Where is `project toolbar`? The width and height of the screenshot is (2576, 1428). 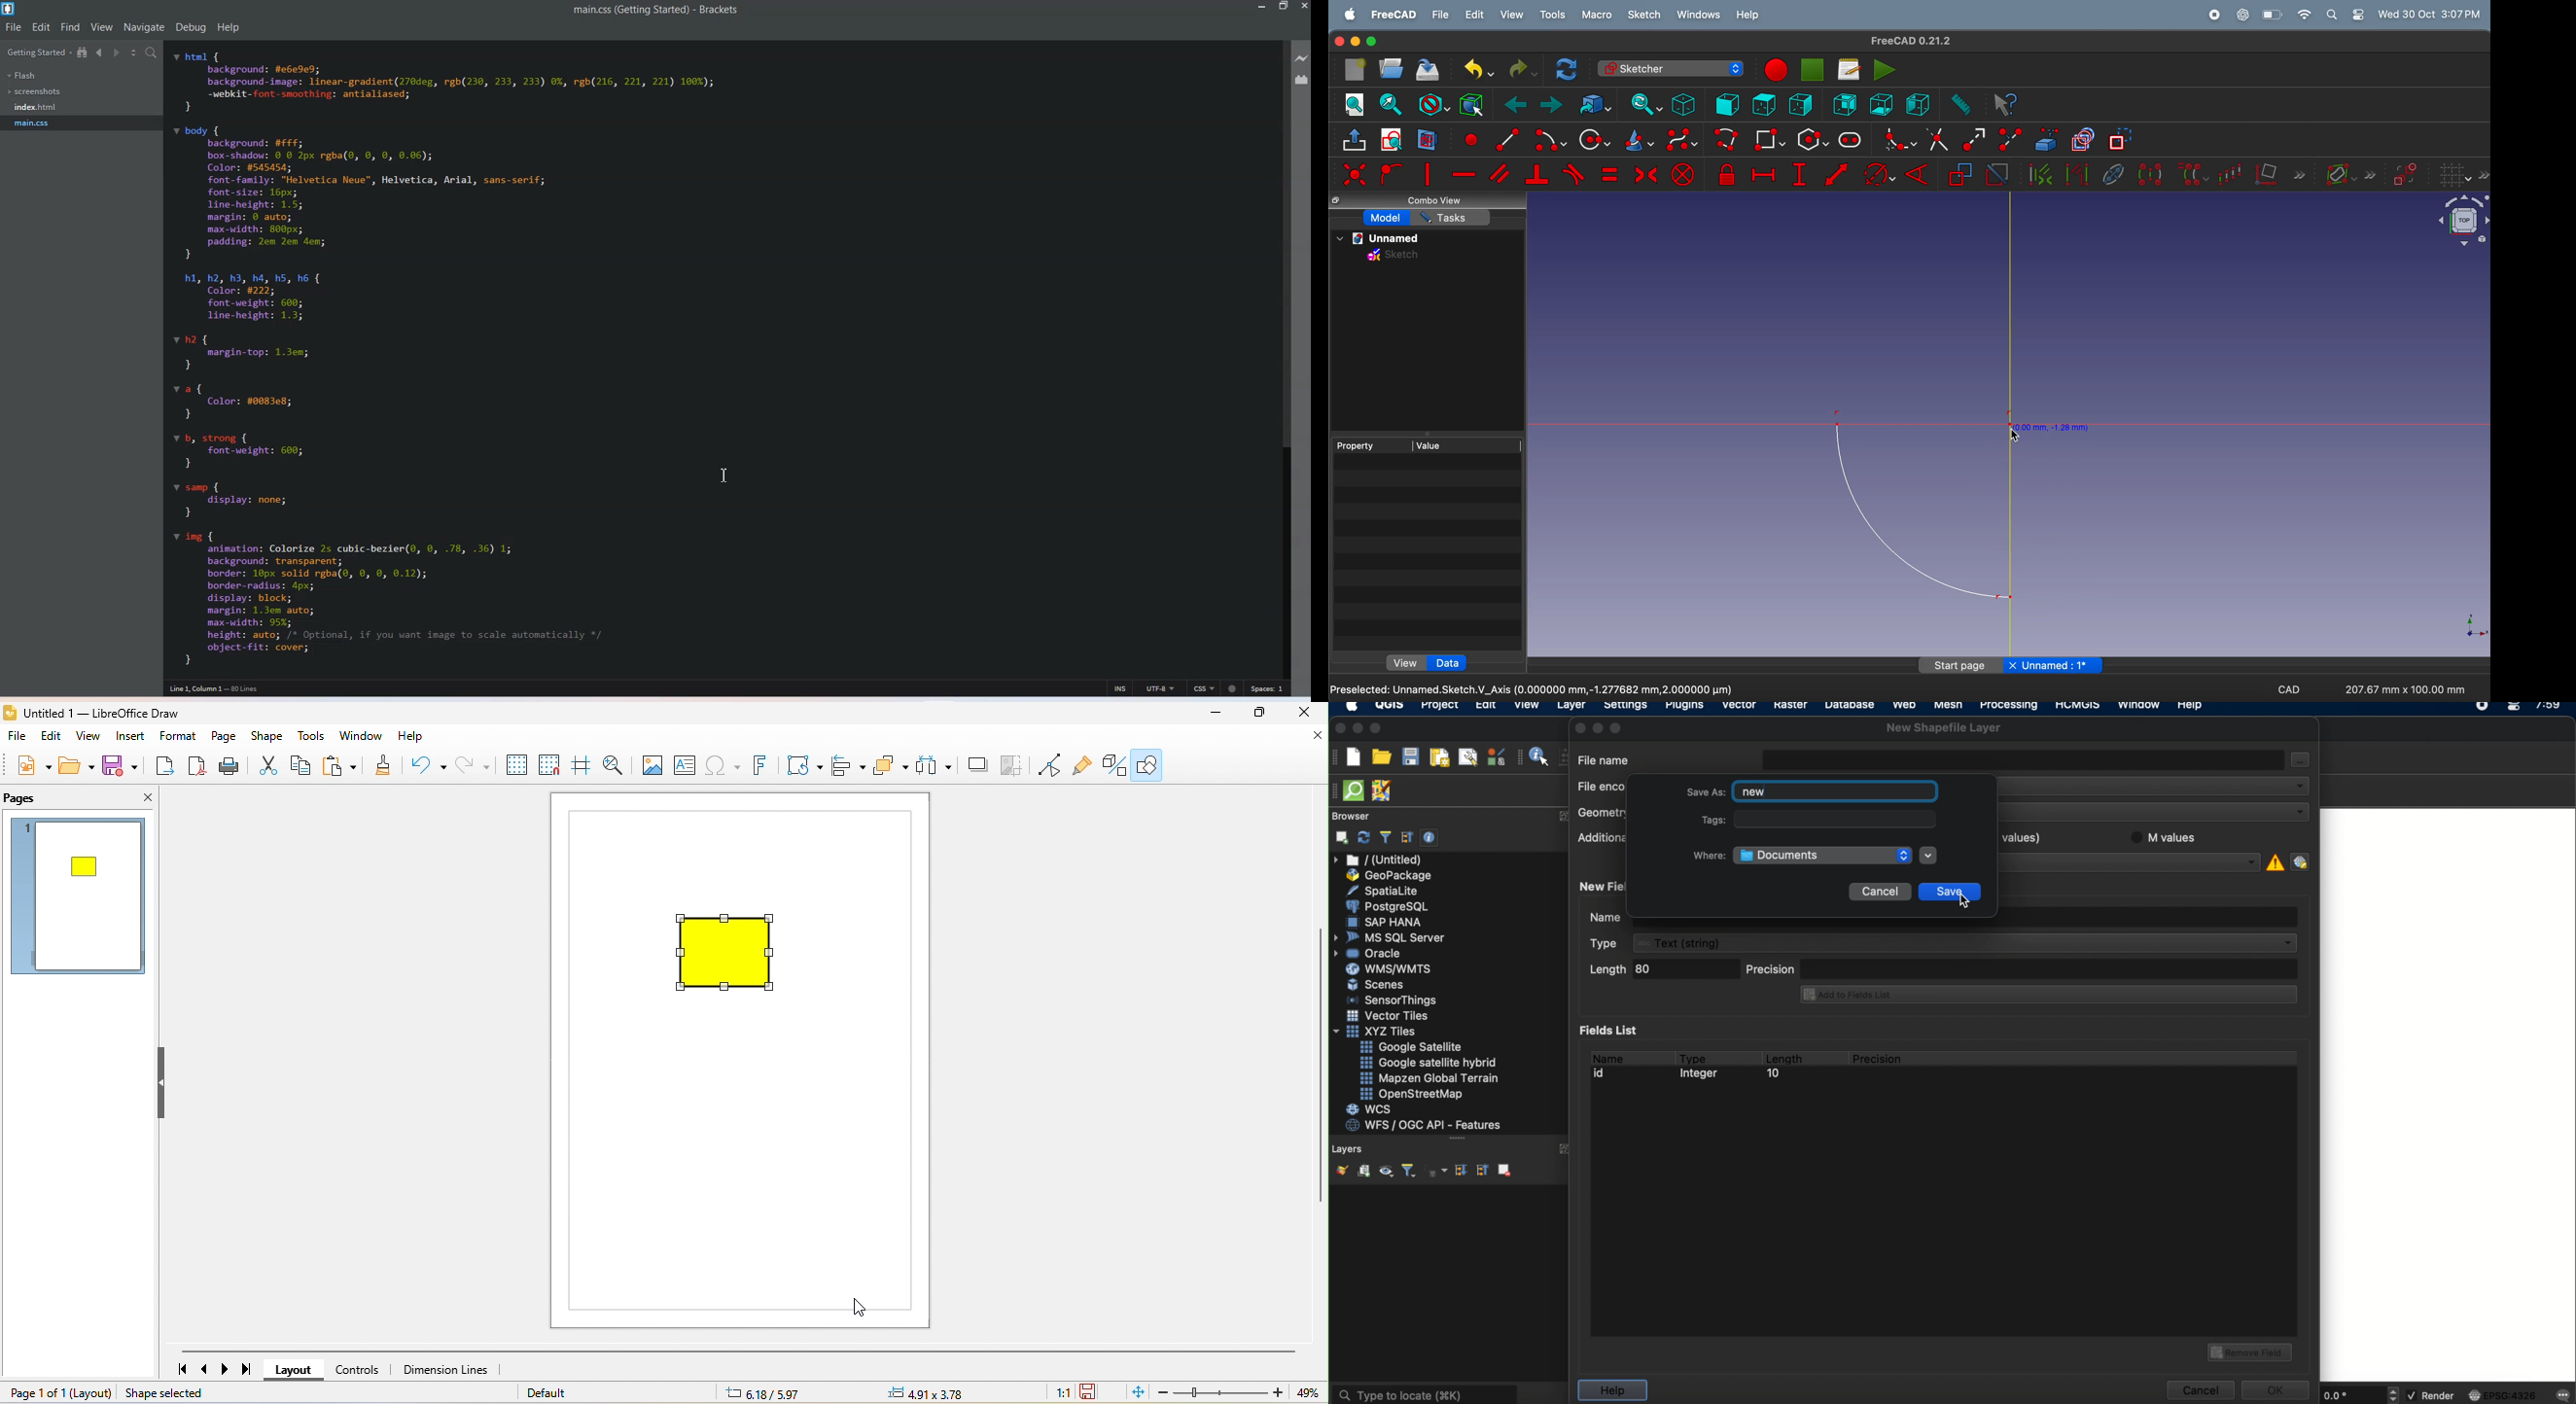
project toolbar is located at coordinates (1336, 757).